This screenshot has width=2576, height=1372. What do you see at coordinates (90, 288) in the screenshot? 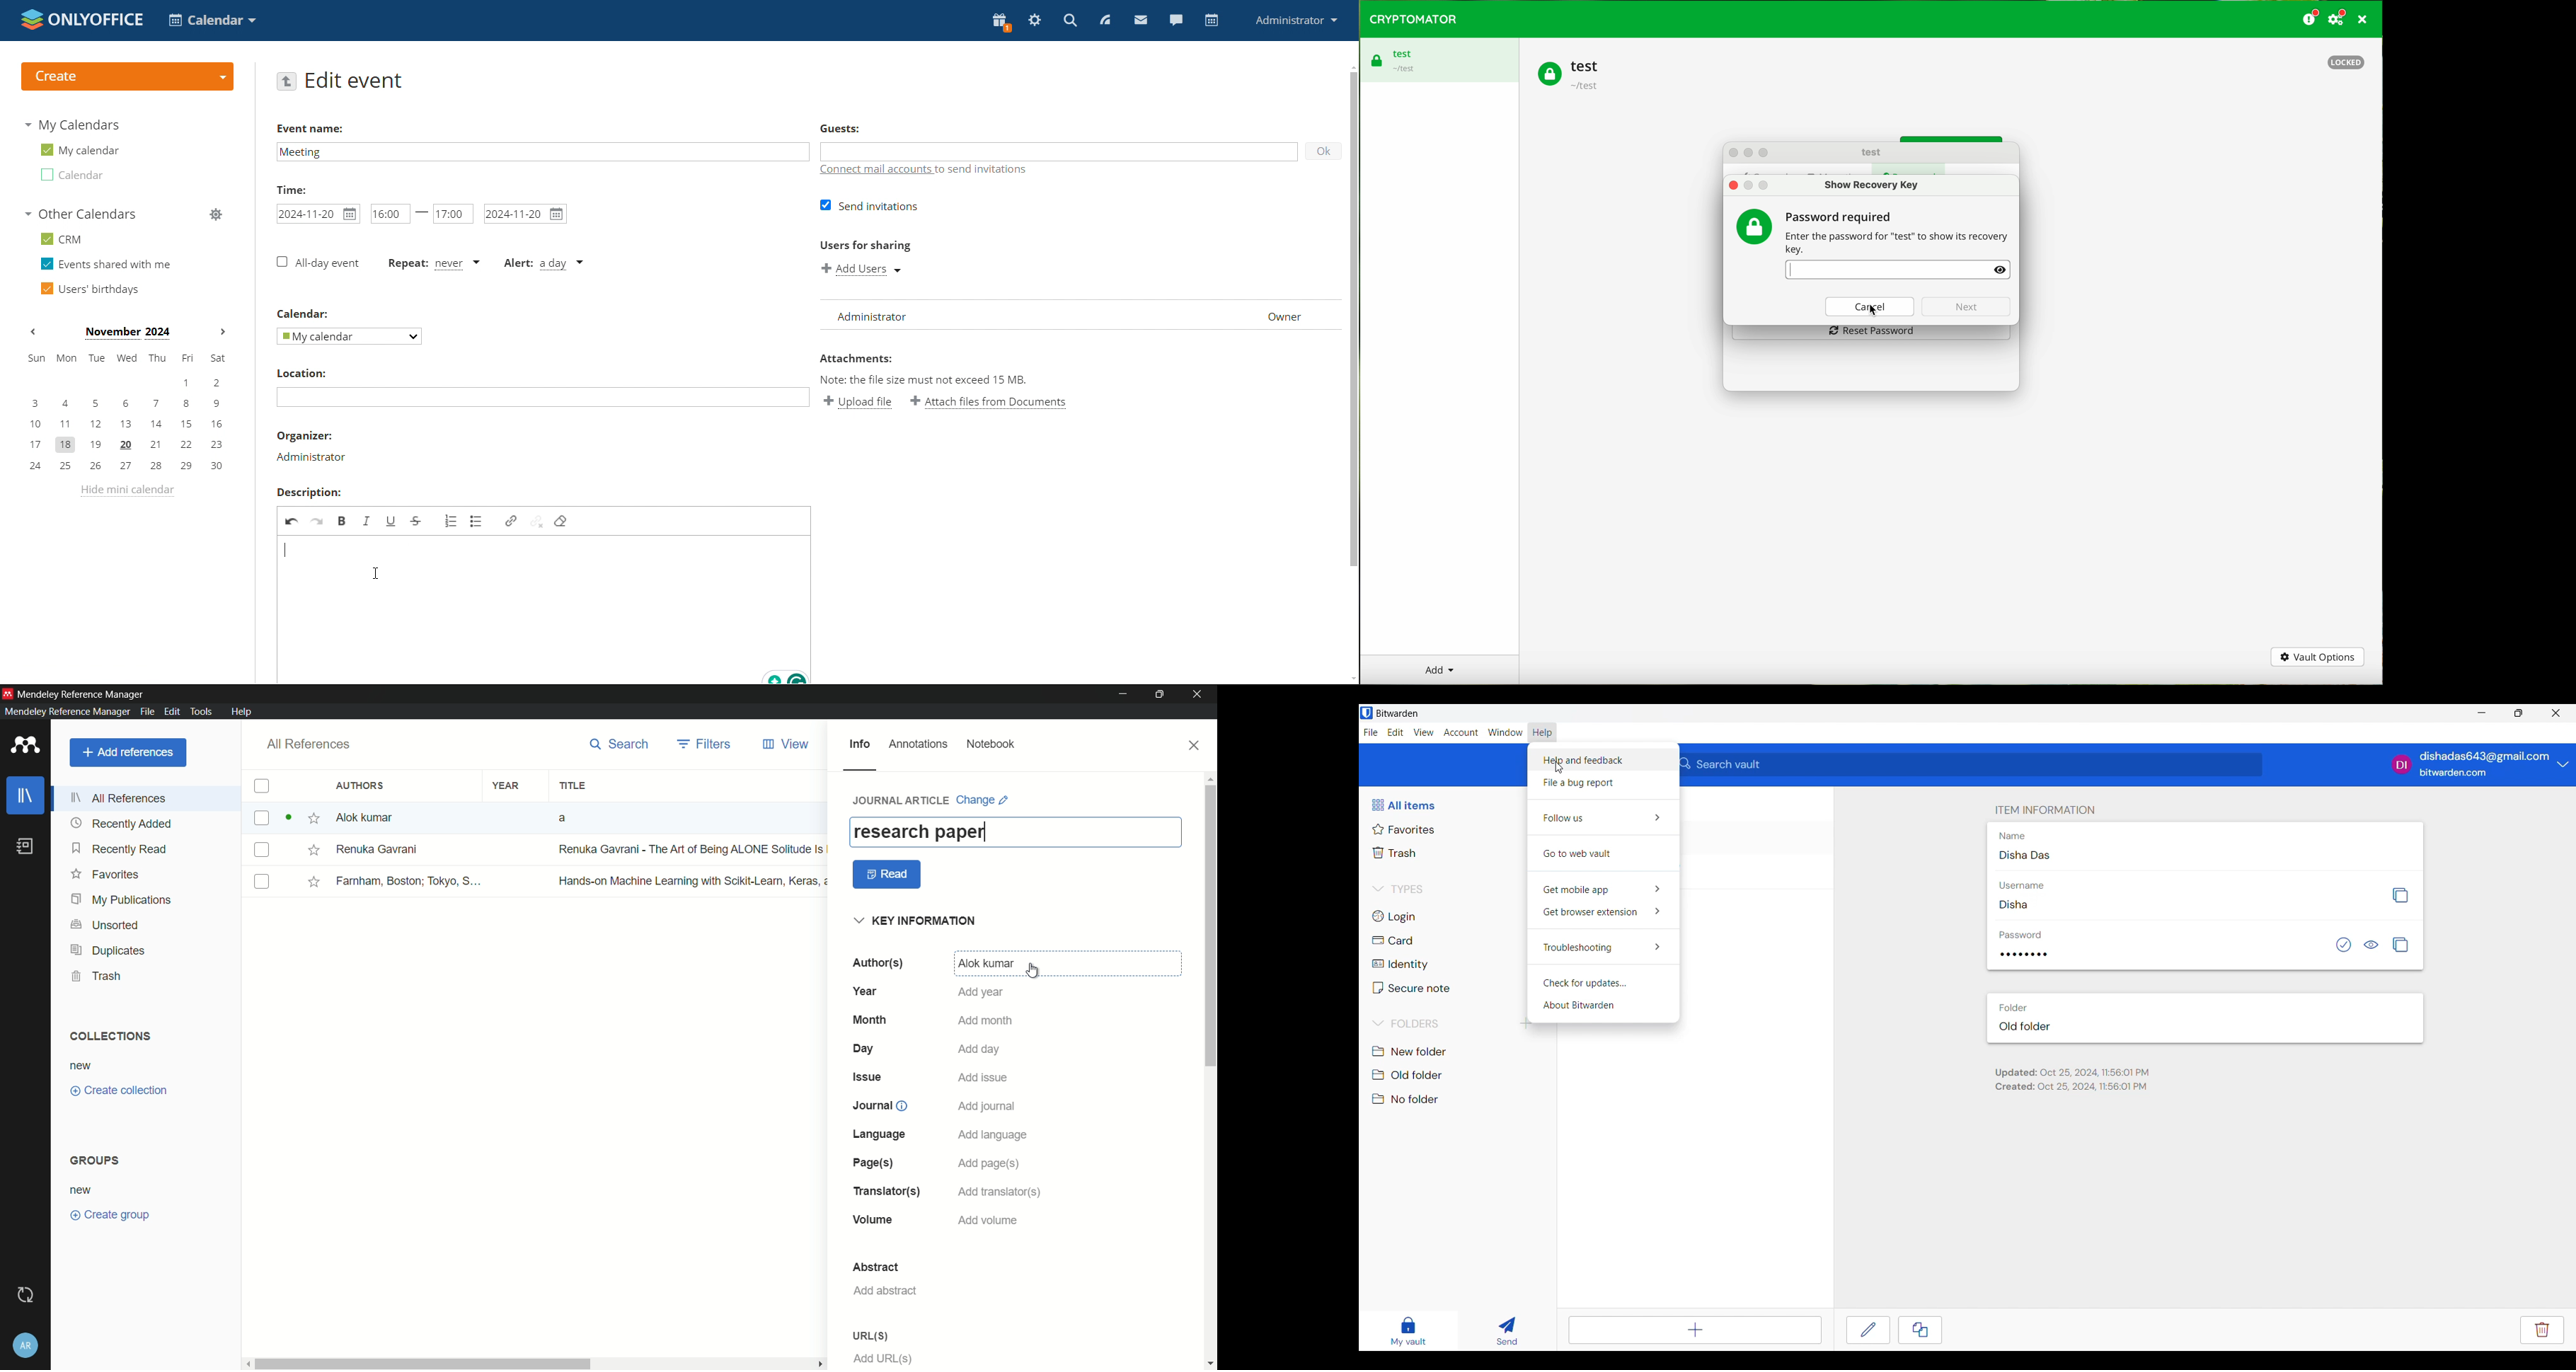
I see `users' birthdays` at bounding box center [90, 288].